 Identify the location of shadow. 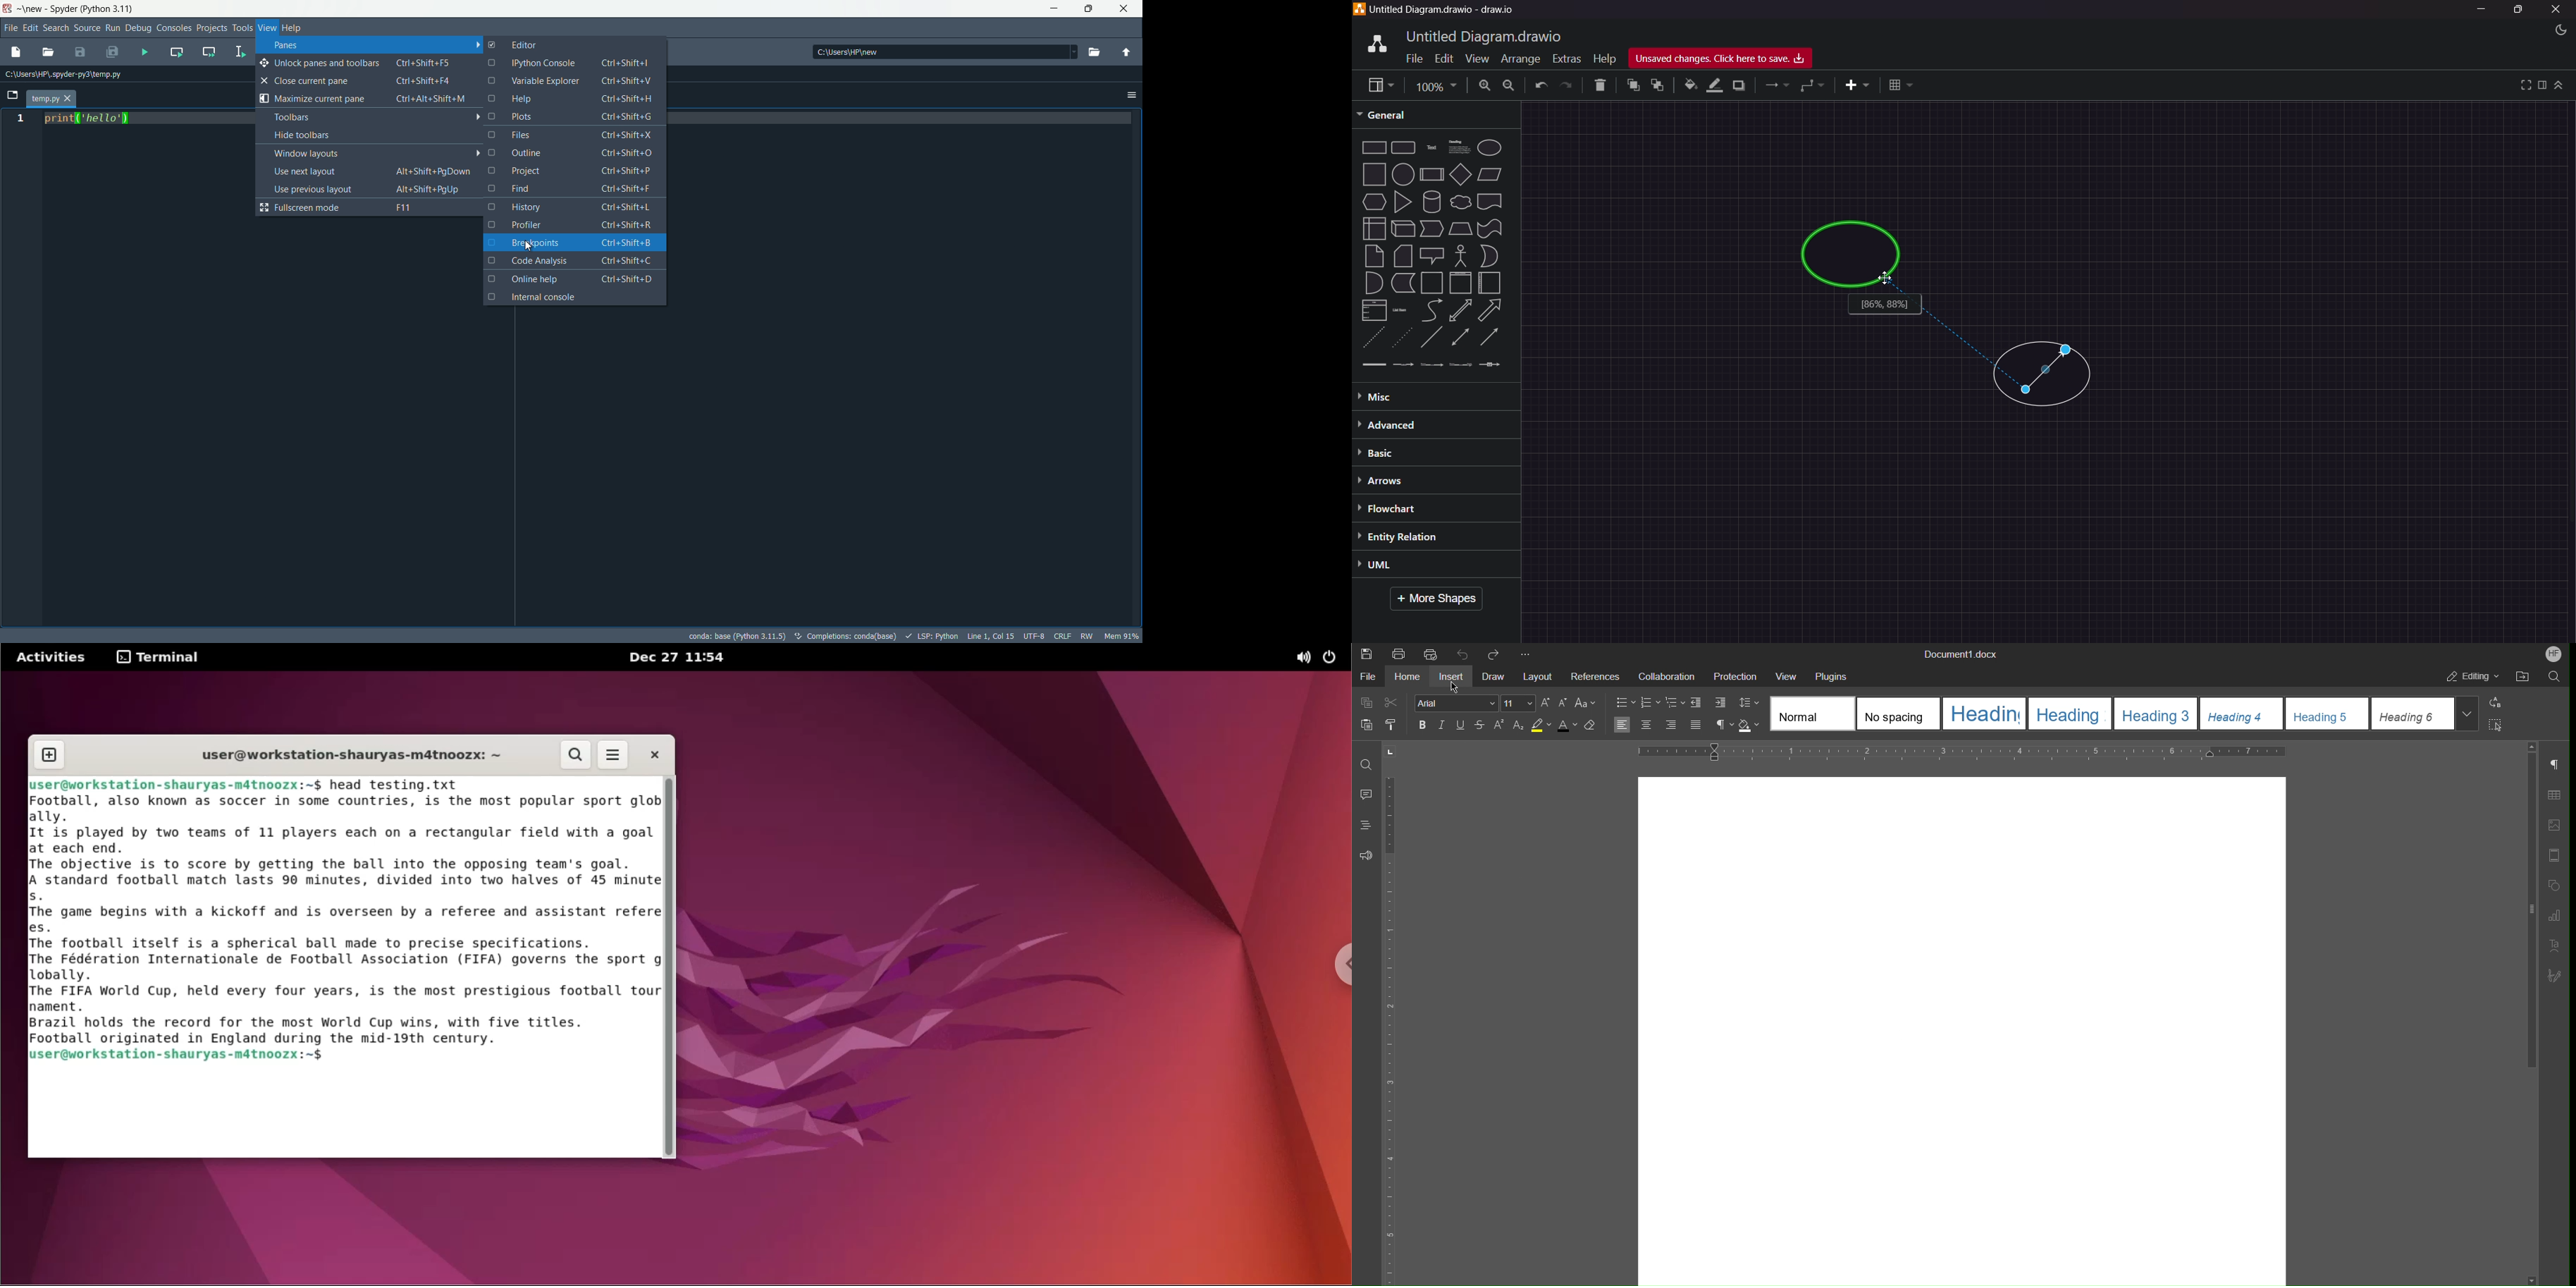
(1741, 85).